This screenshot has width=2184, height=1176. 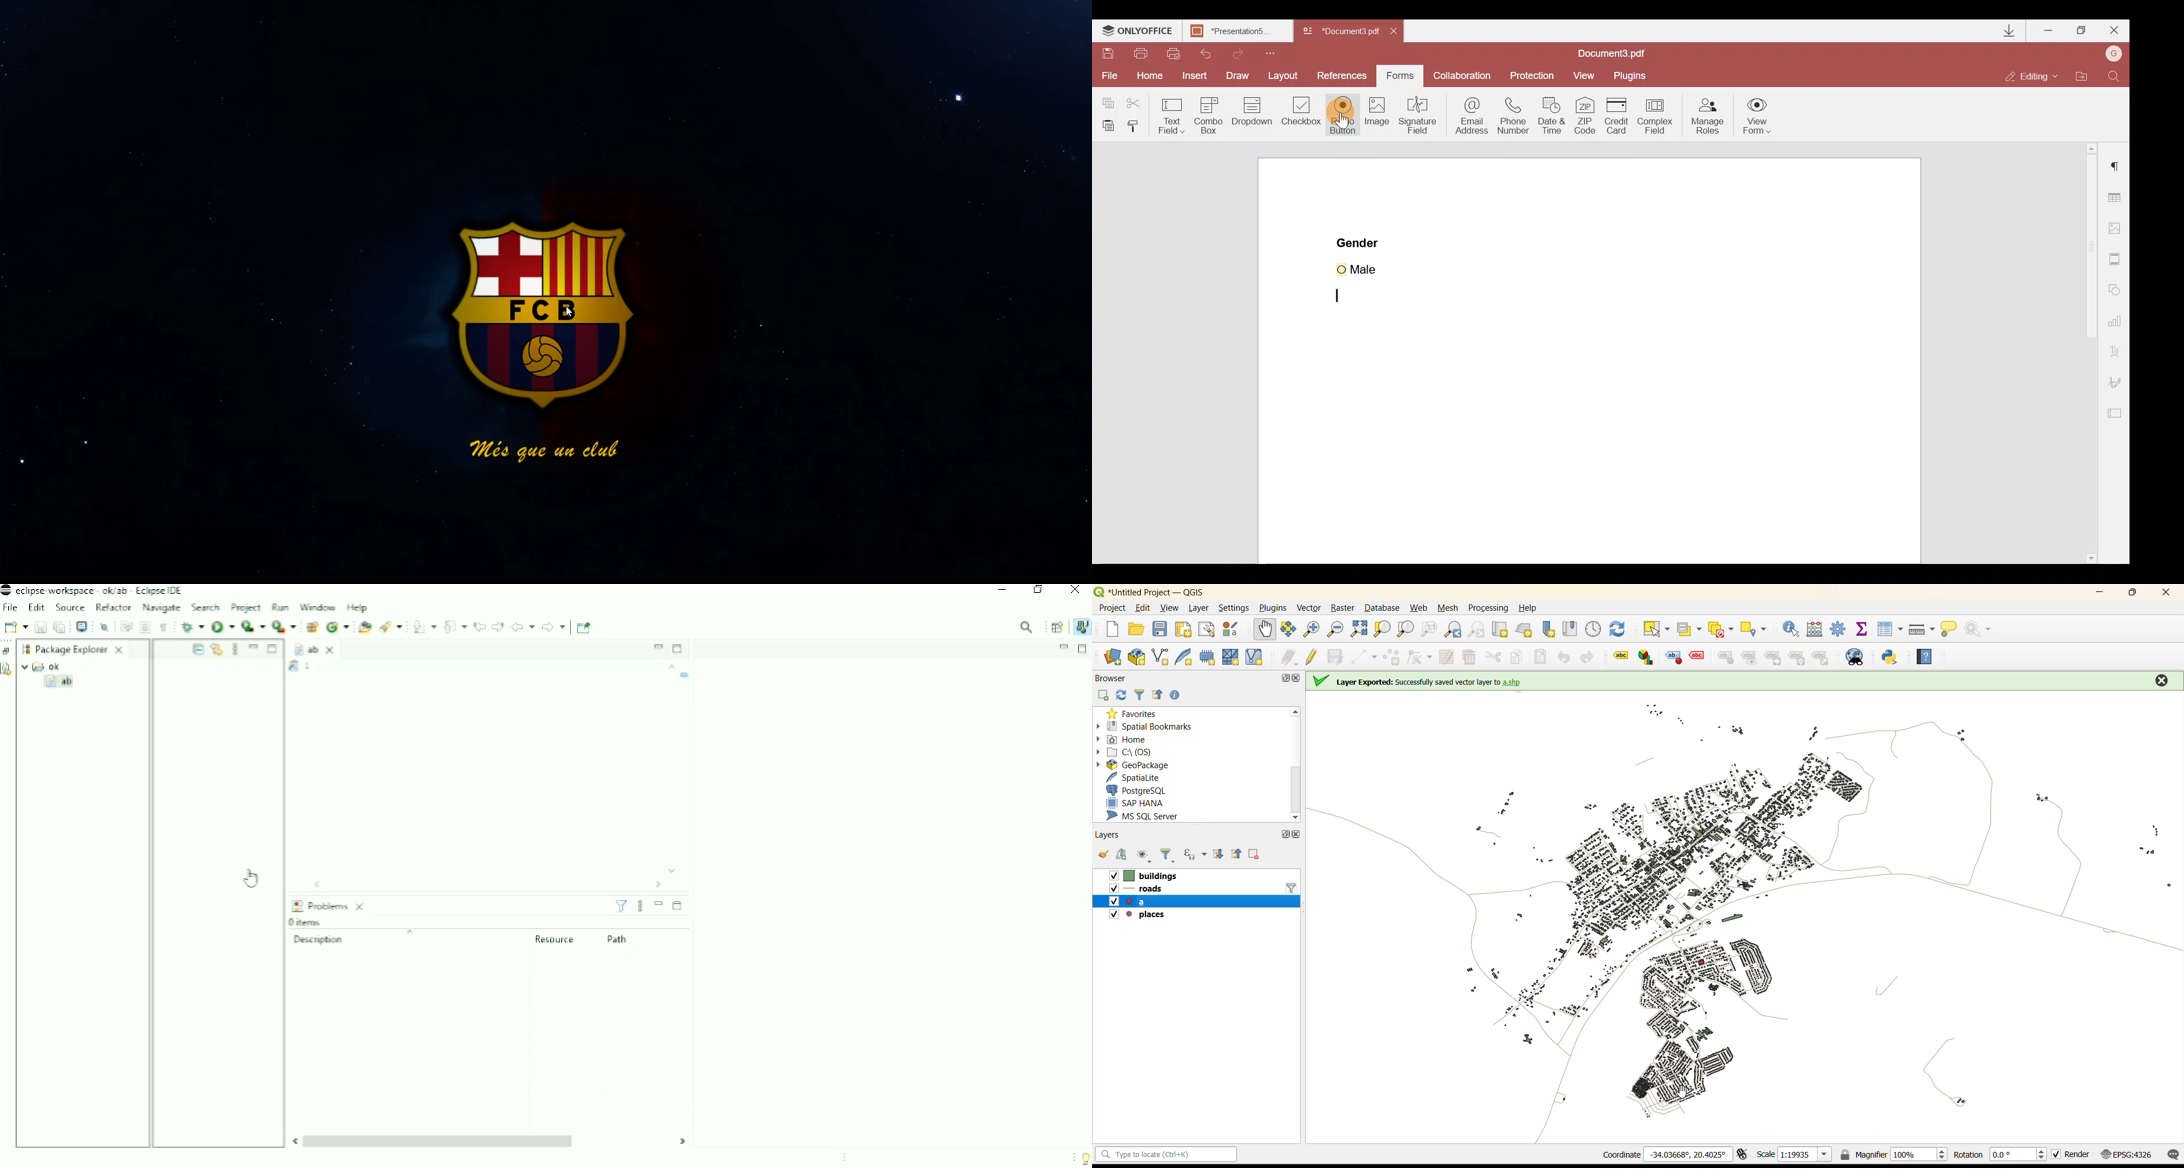 I want to click on Horizontal scrollbar, so click(x=476, y=885).